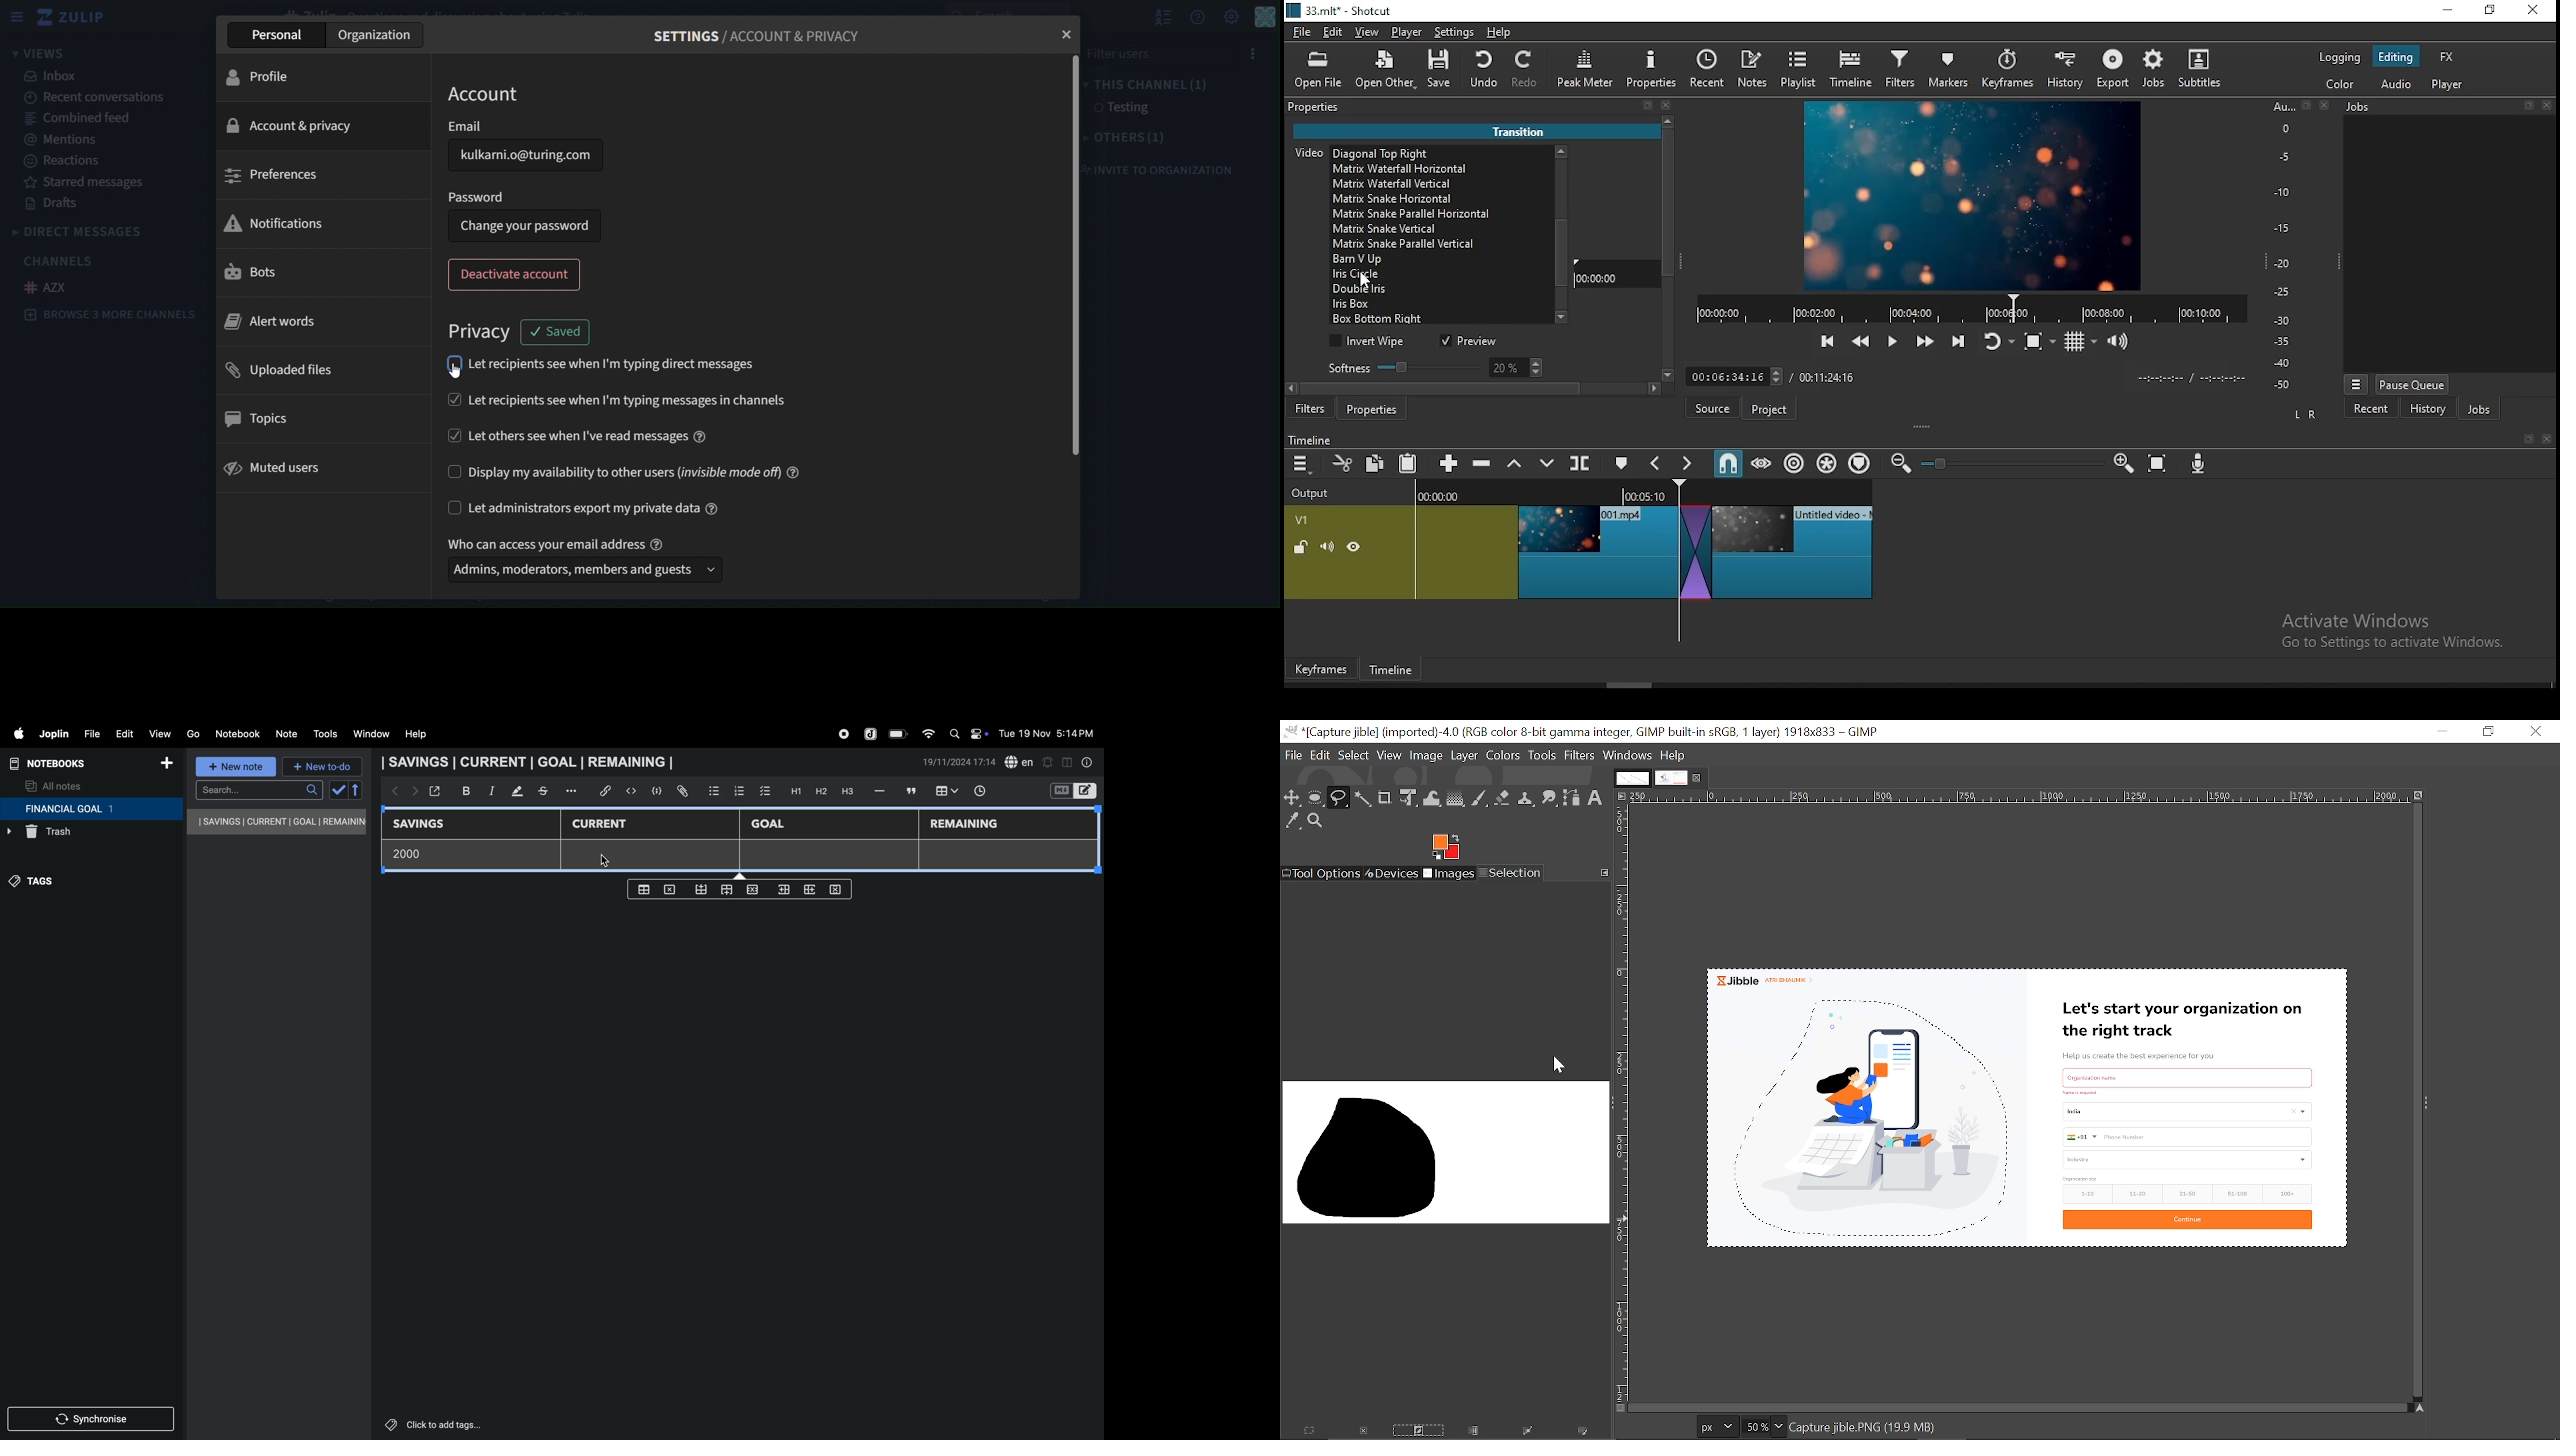 The width and height of the screenshot is (2576, 1456). I want to click on Crop tool, so click(1385, 798).